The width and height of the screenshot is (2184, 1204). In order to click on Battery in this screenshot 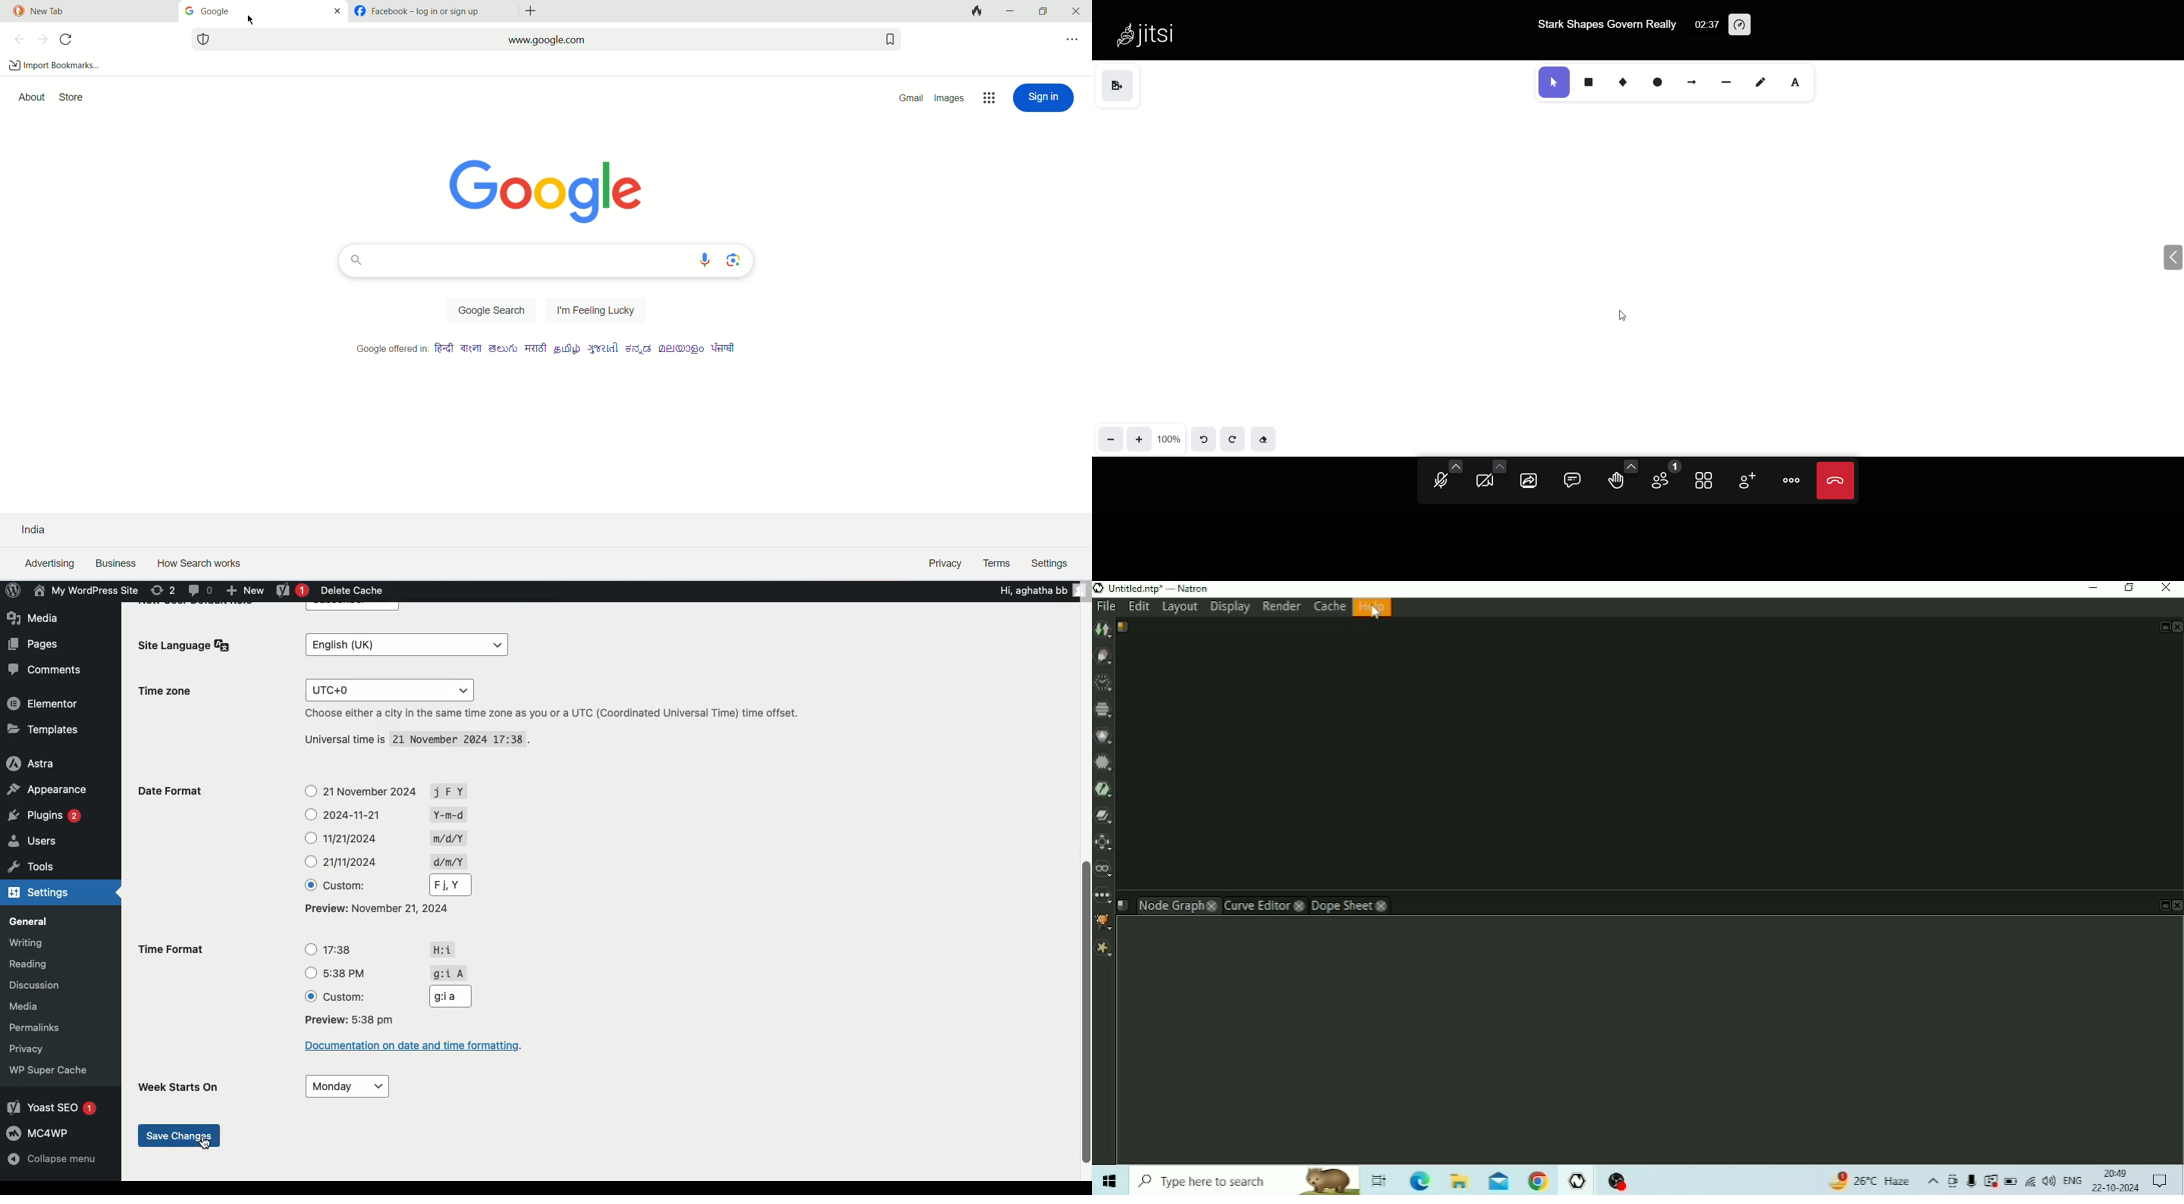, I will do `click(2010, 1181)`.